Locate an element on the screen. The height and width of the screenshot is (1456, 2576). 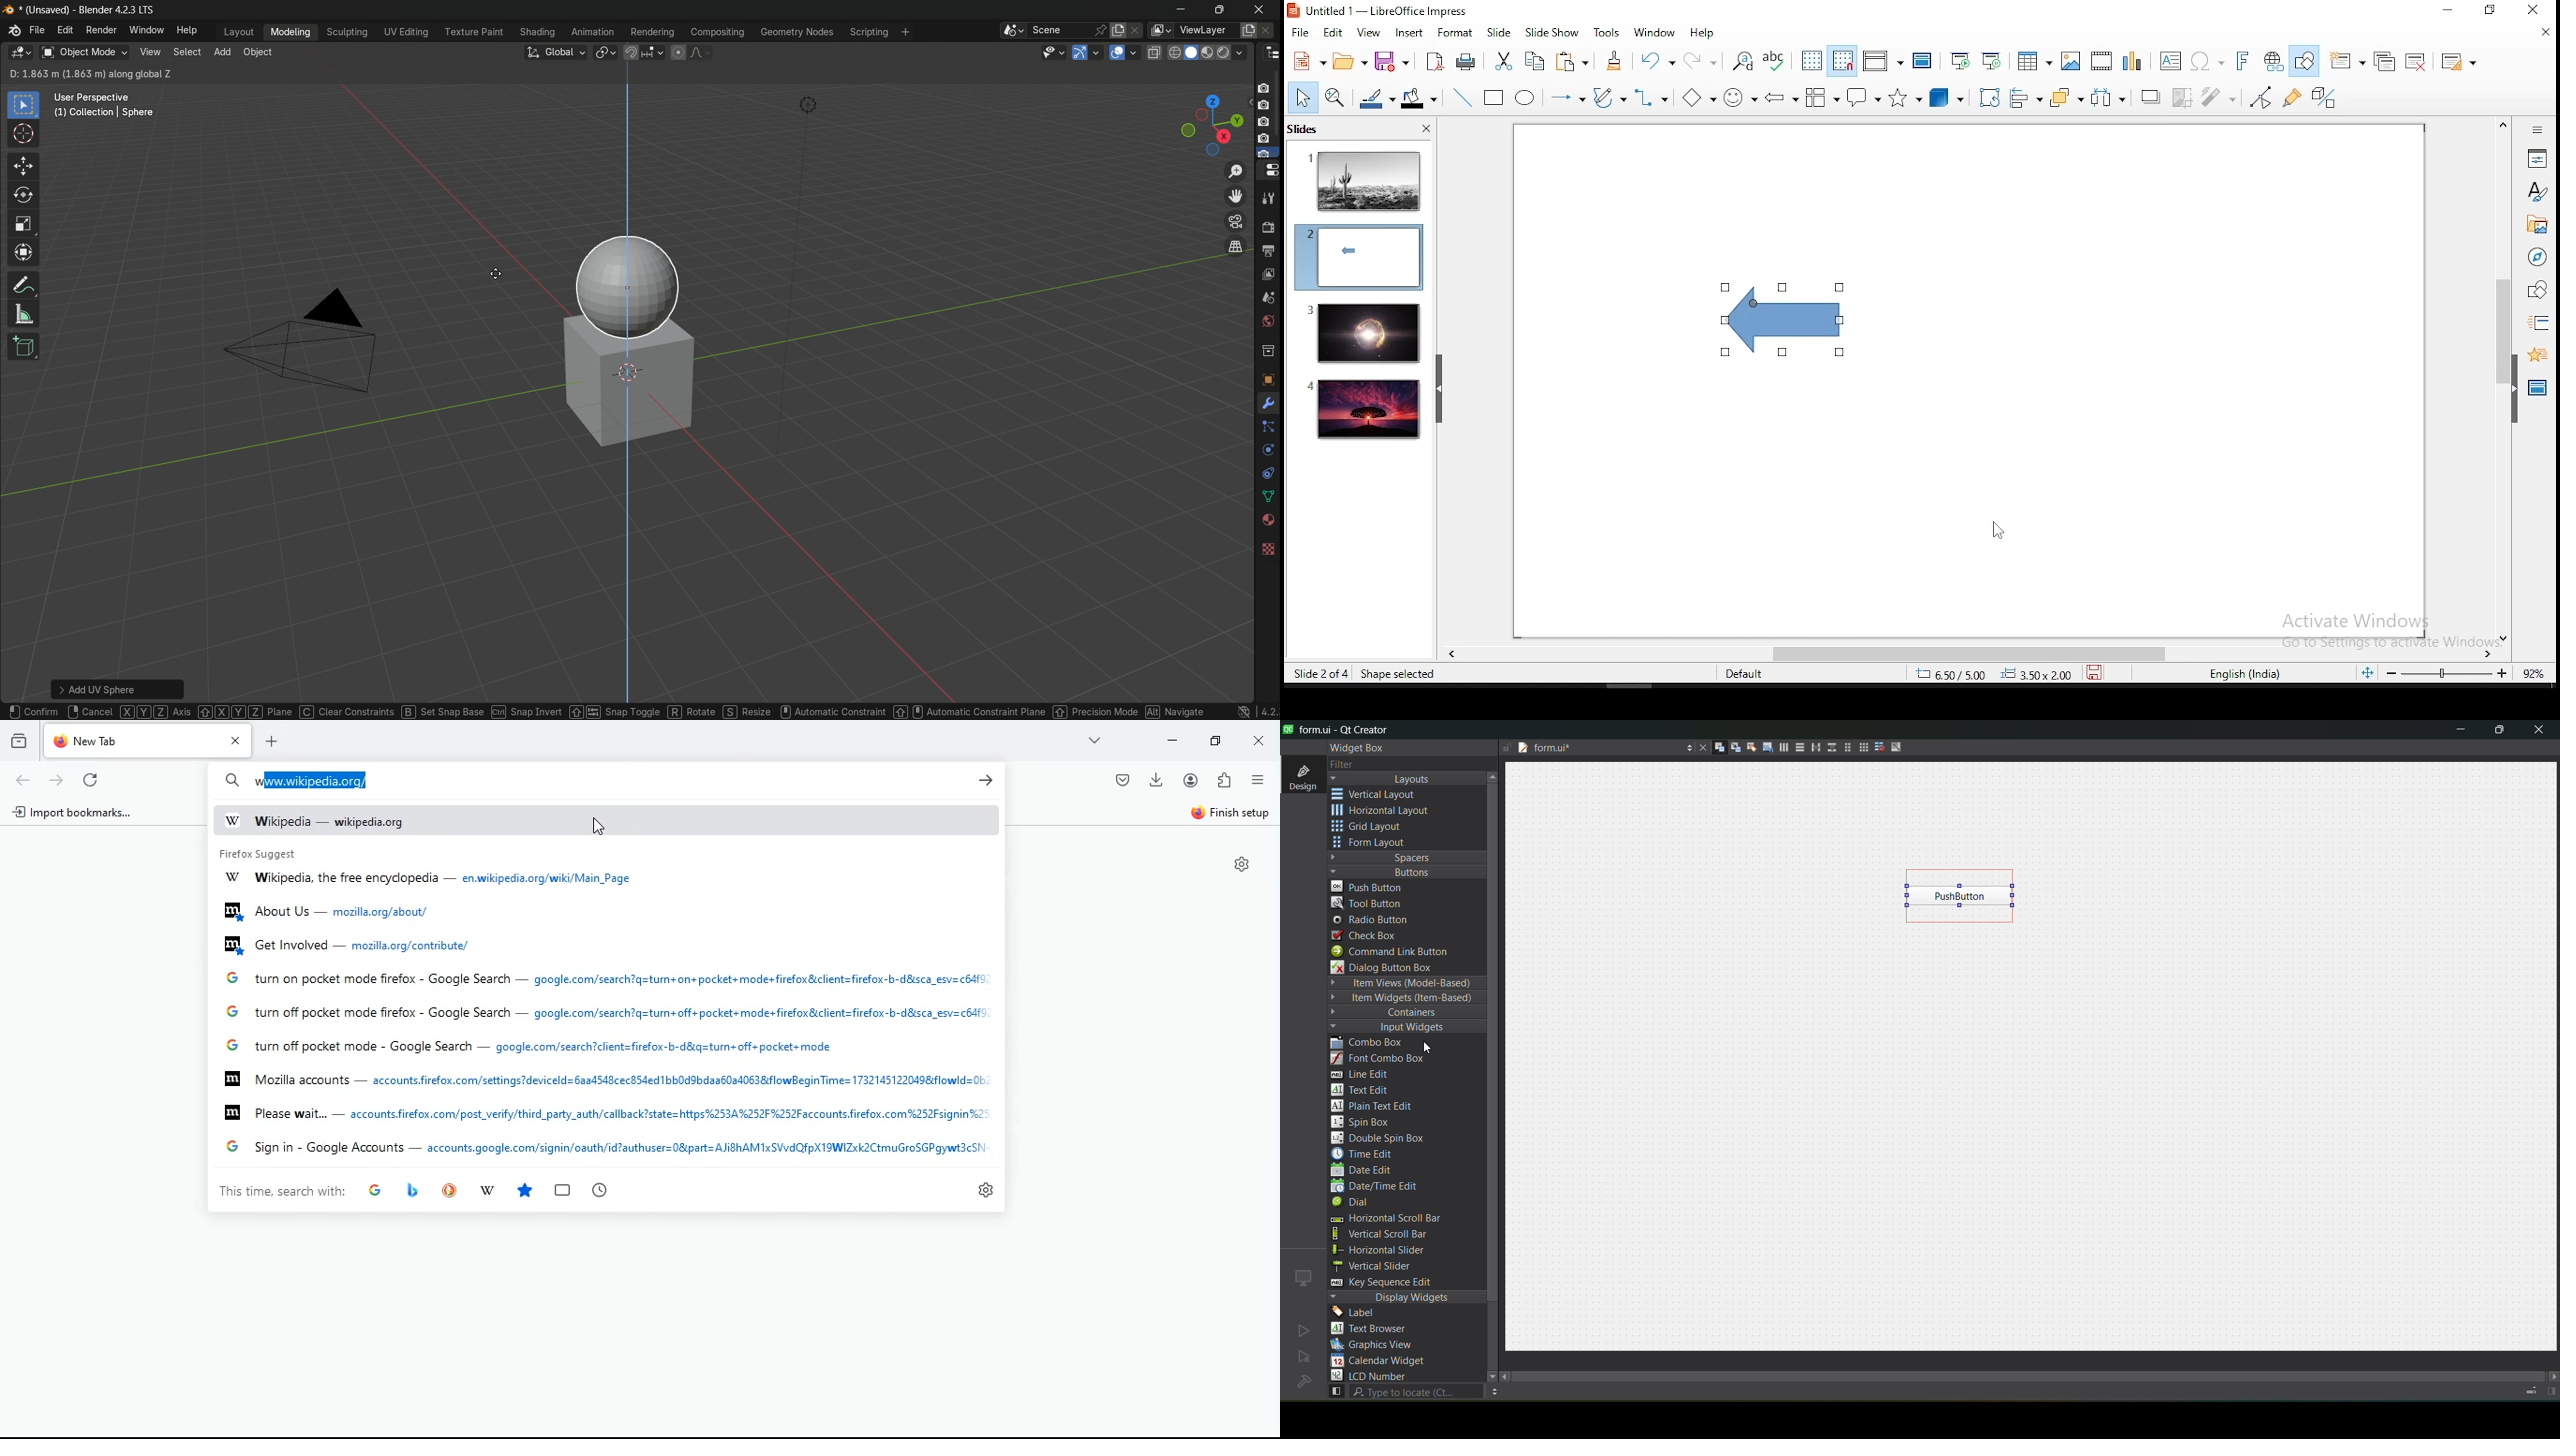
Automatic Constraint is located at coordinates (731, 712).